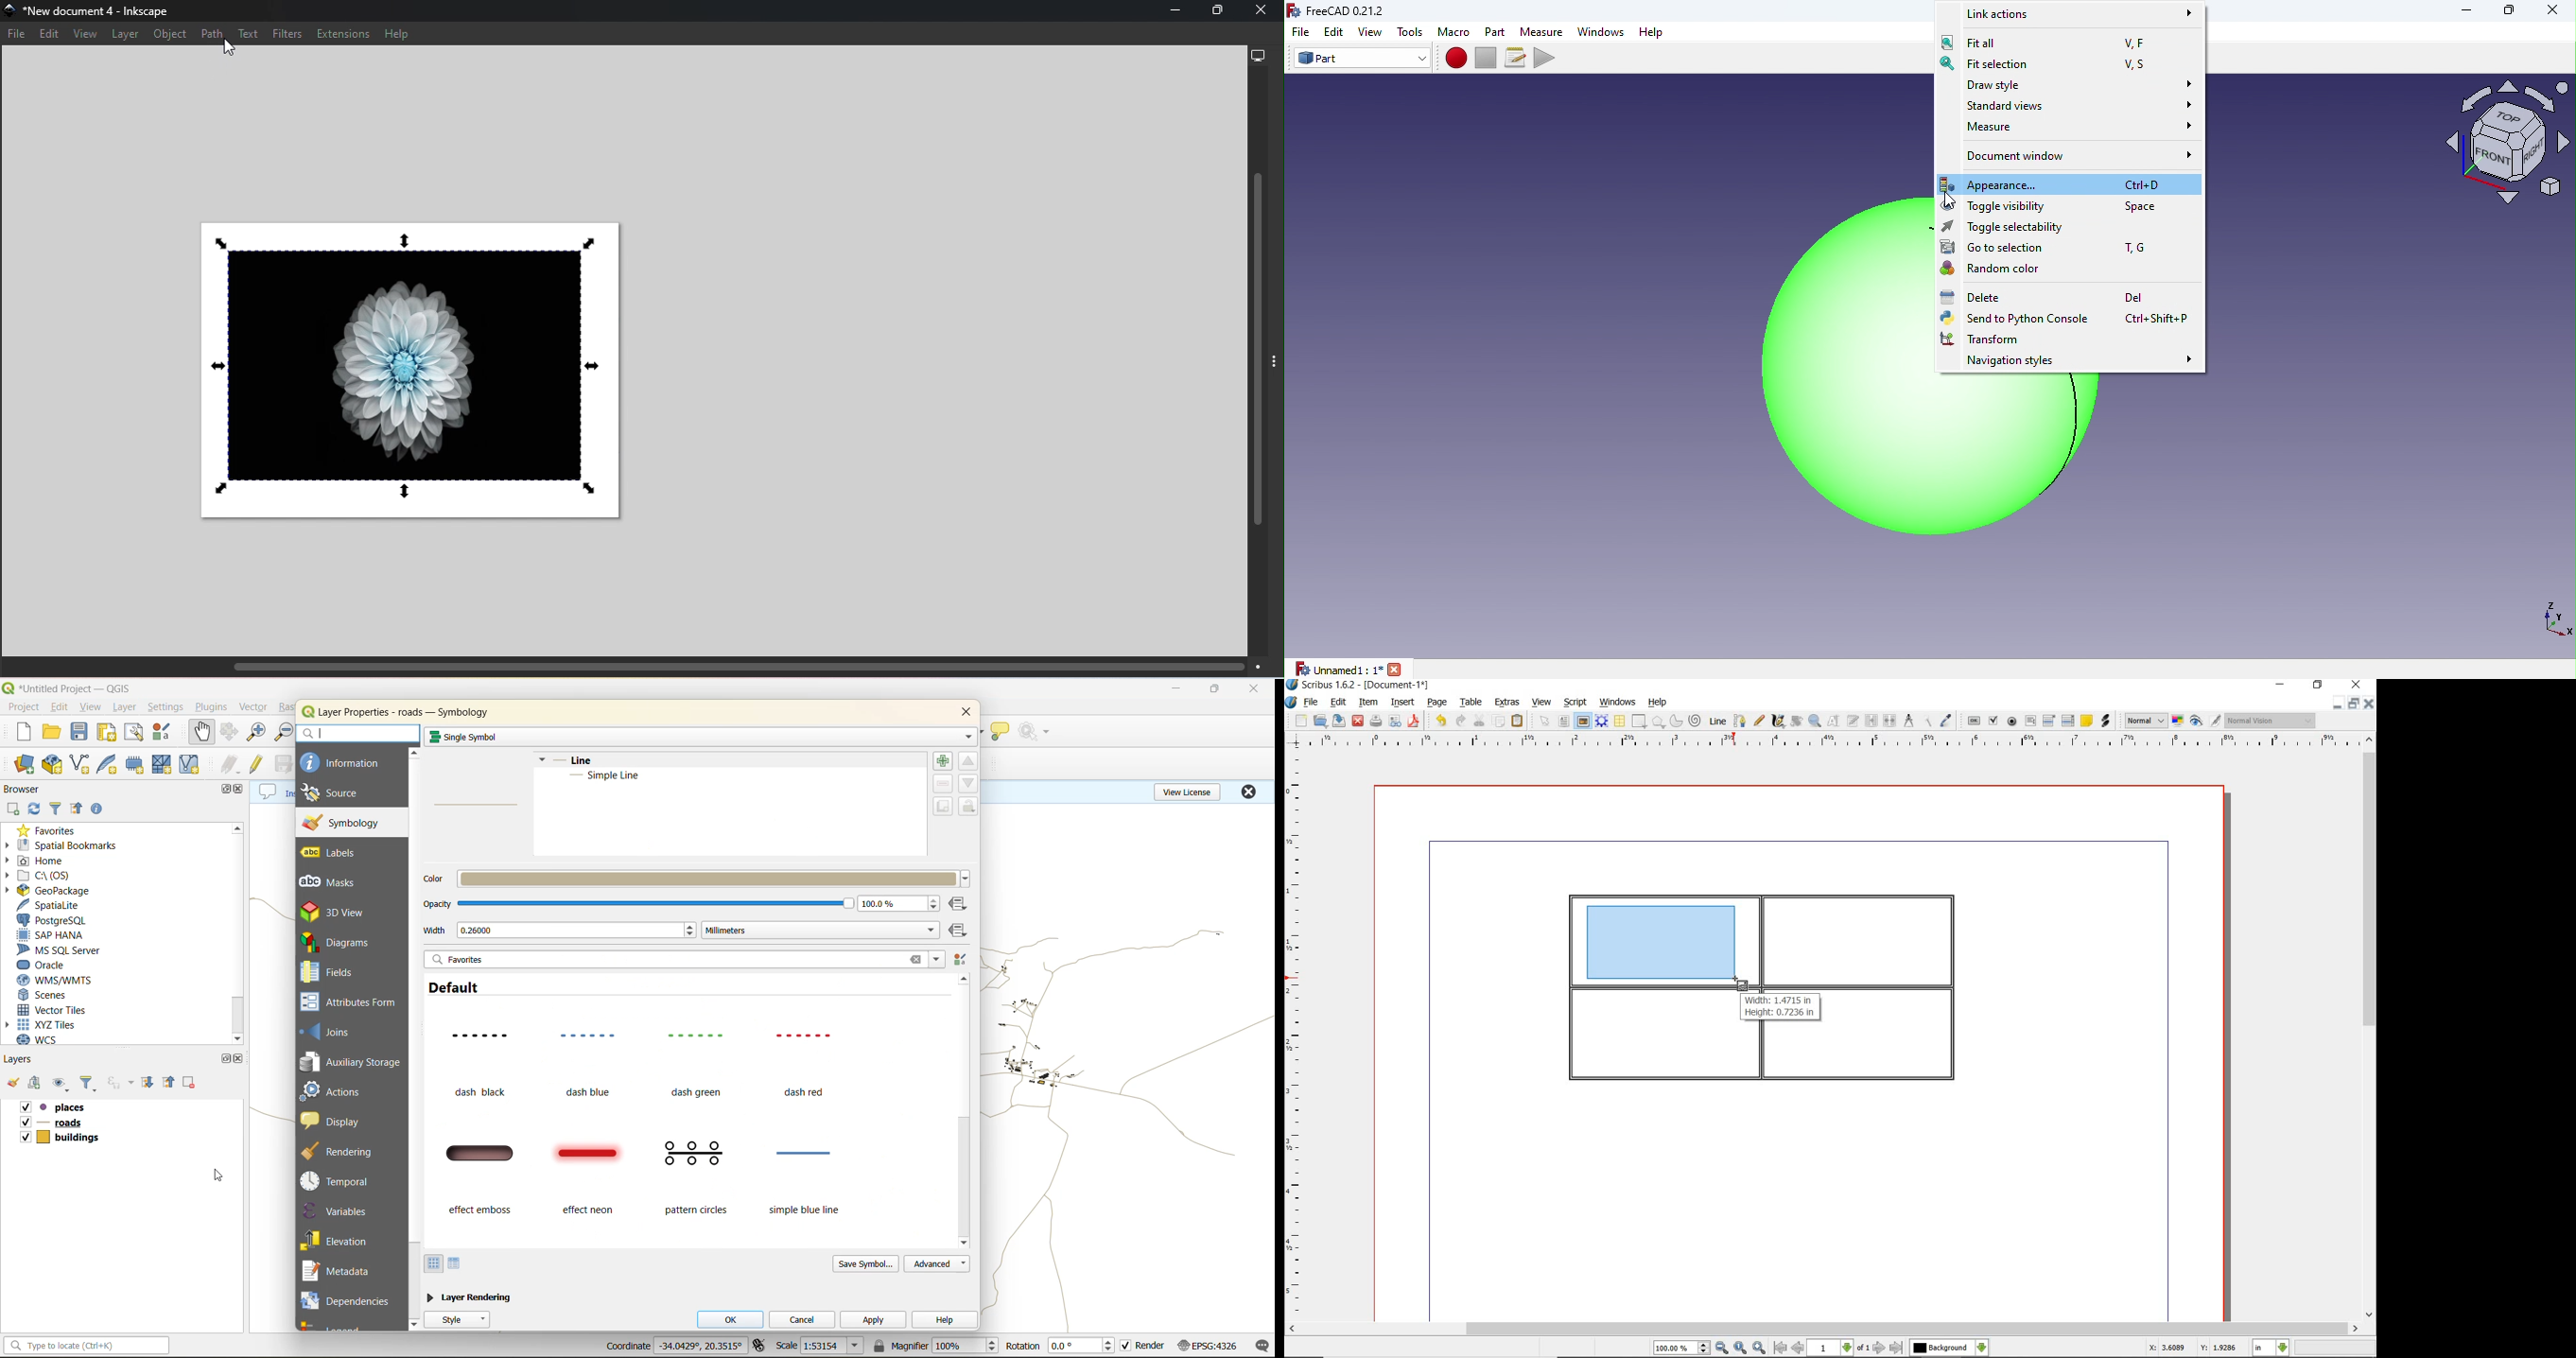 The image size is (2576, 1372). Describe the element at coordinates (2463, 10) in the screenshot. I see `Minimize` at that location.